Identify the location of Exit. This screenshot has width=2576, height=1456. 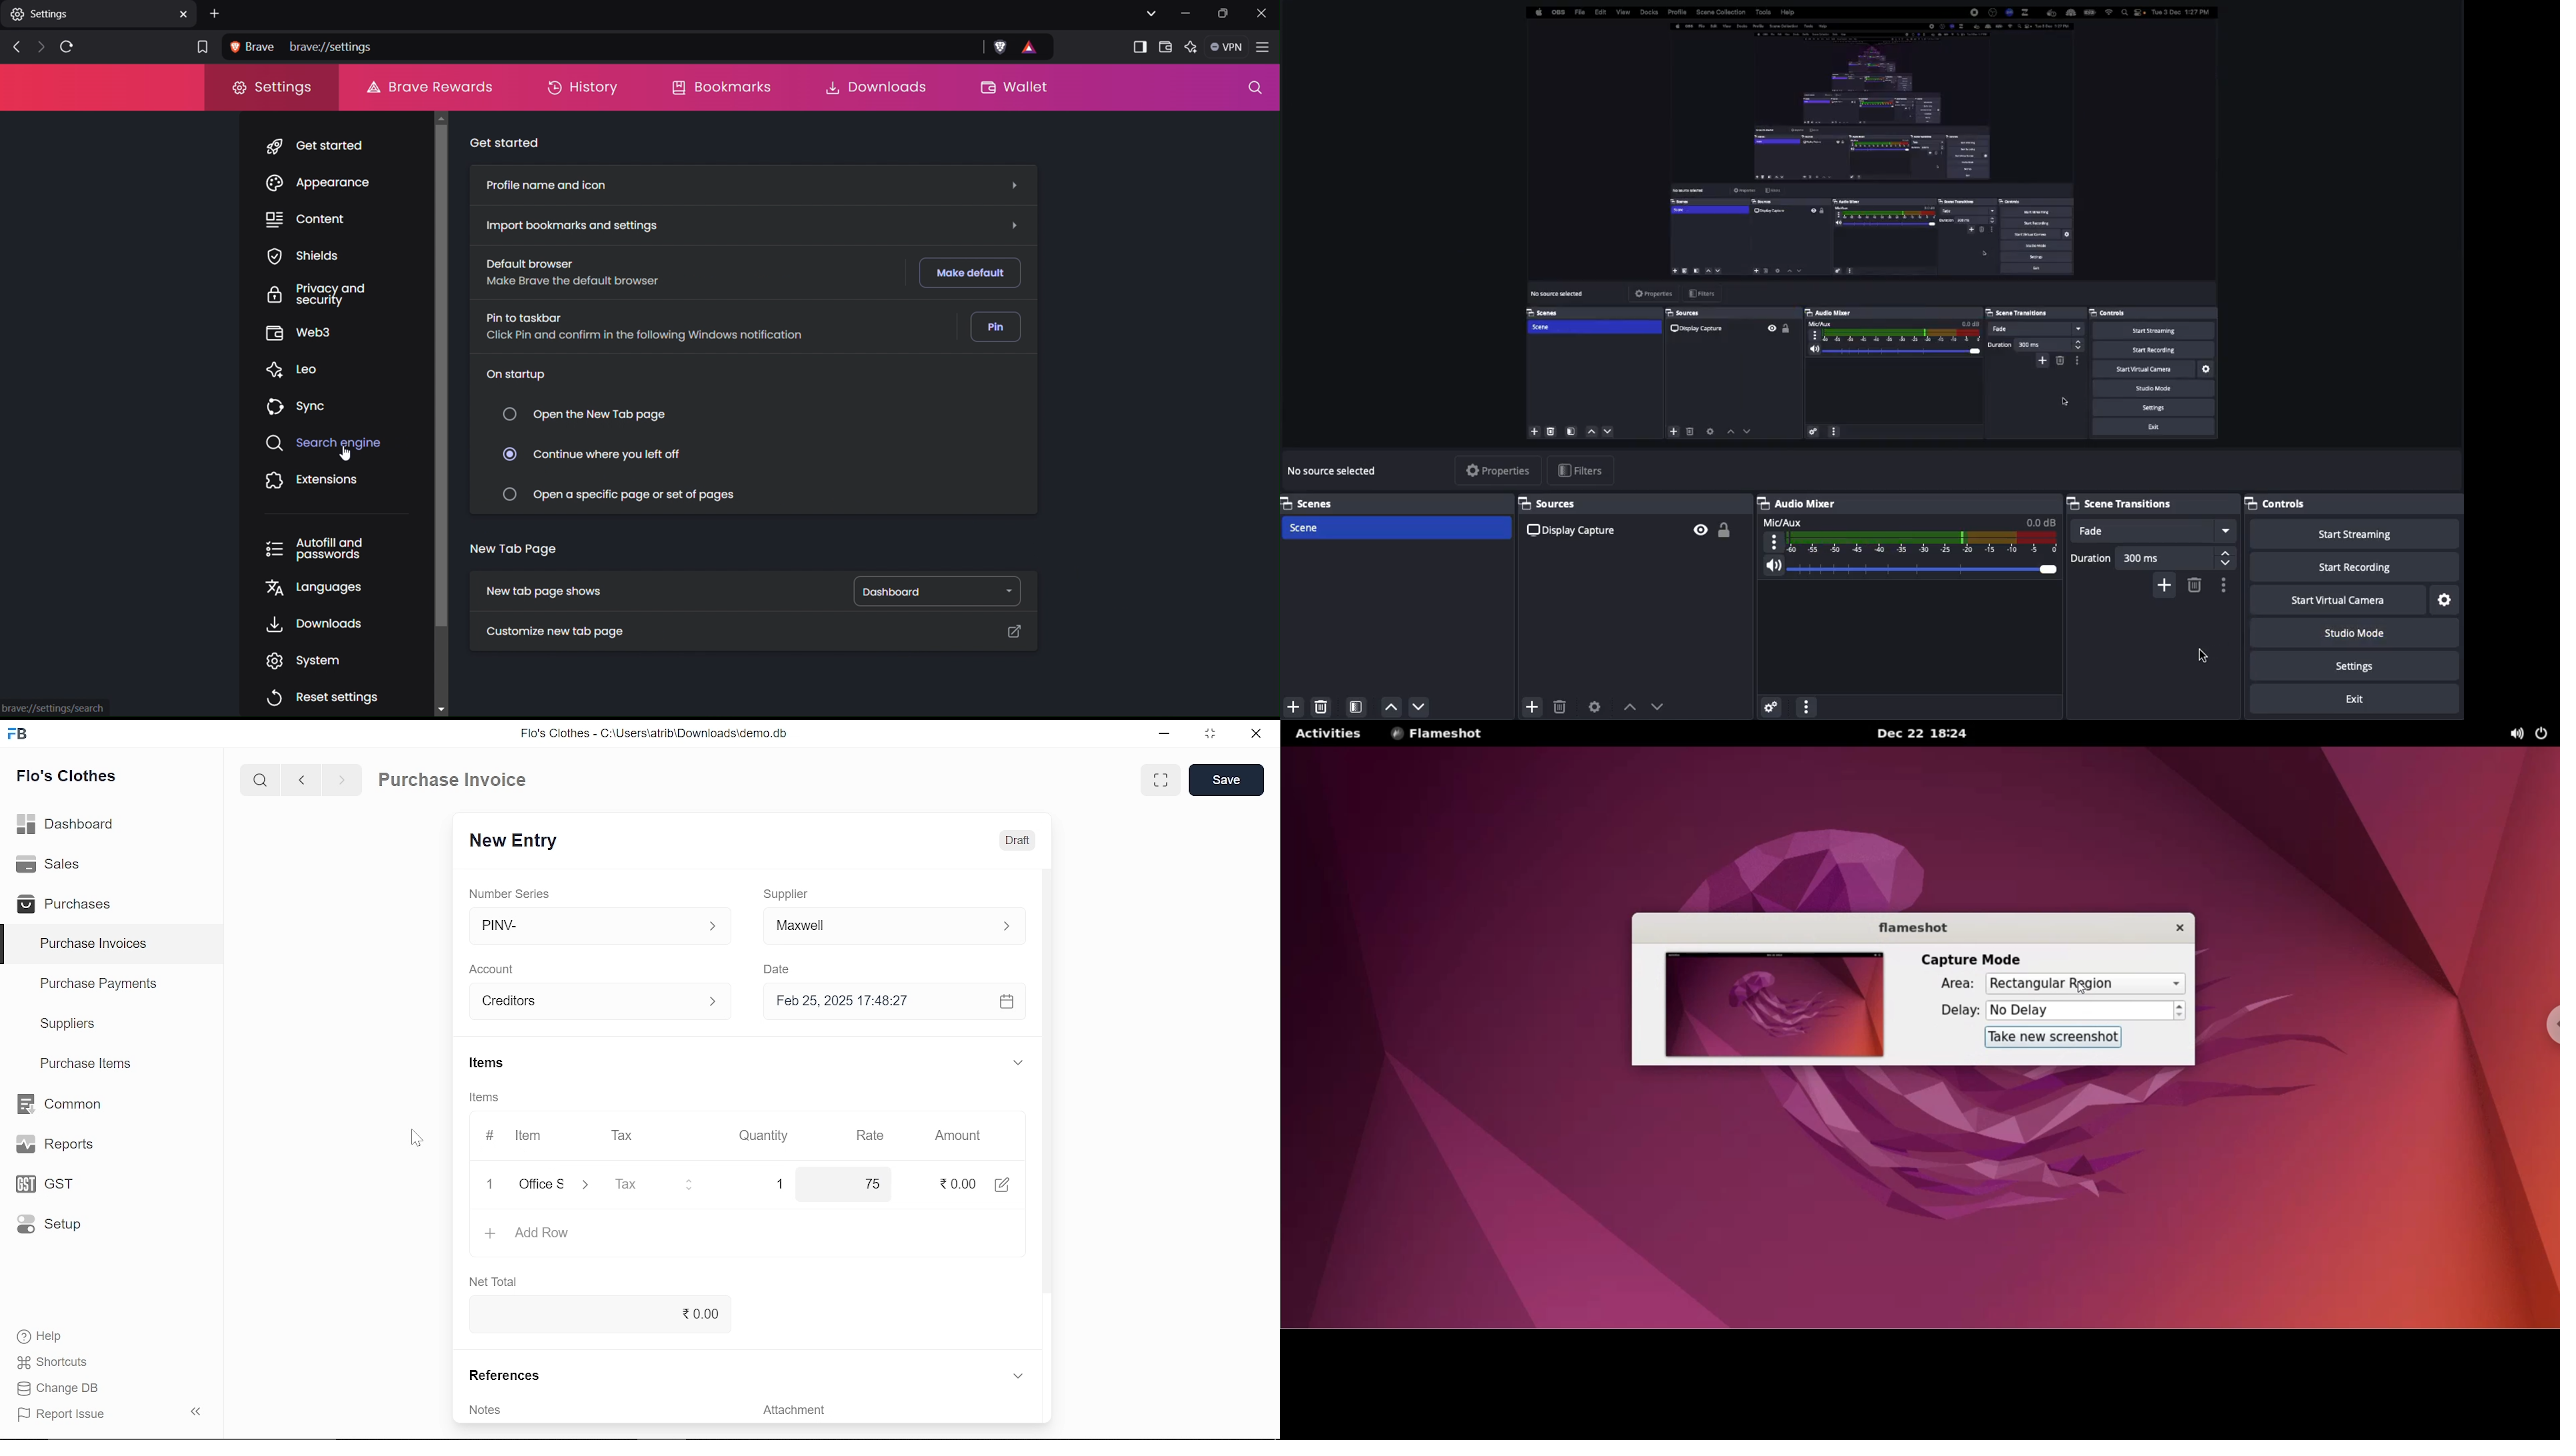
(2353, 700).